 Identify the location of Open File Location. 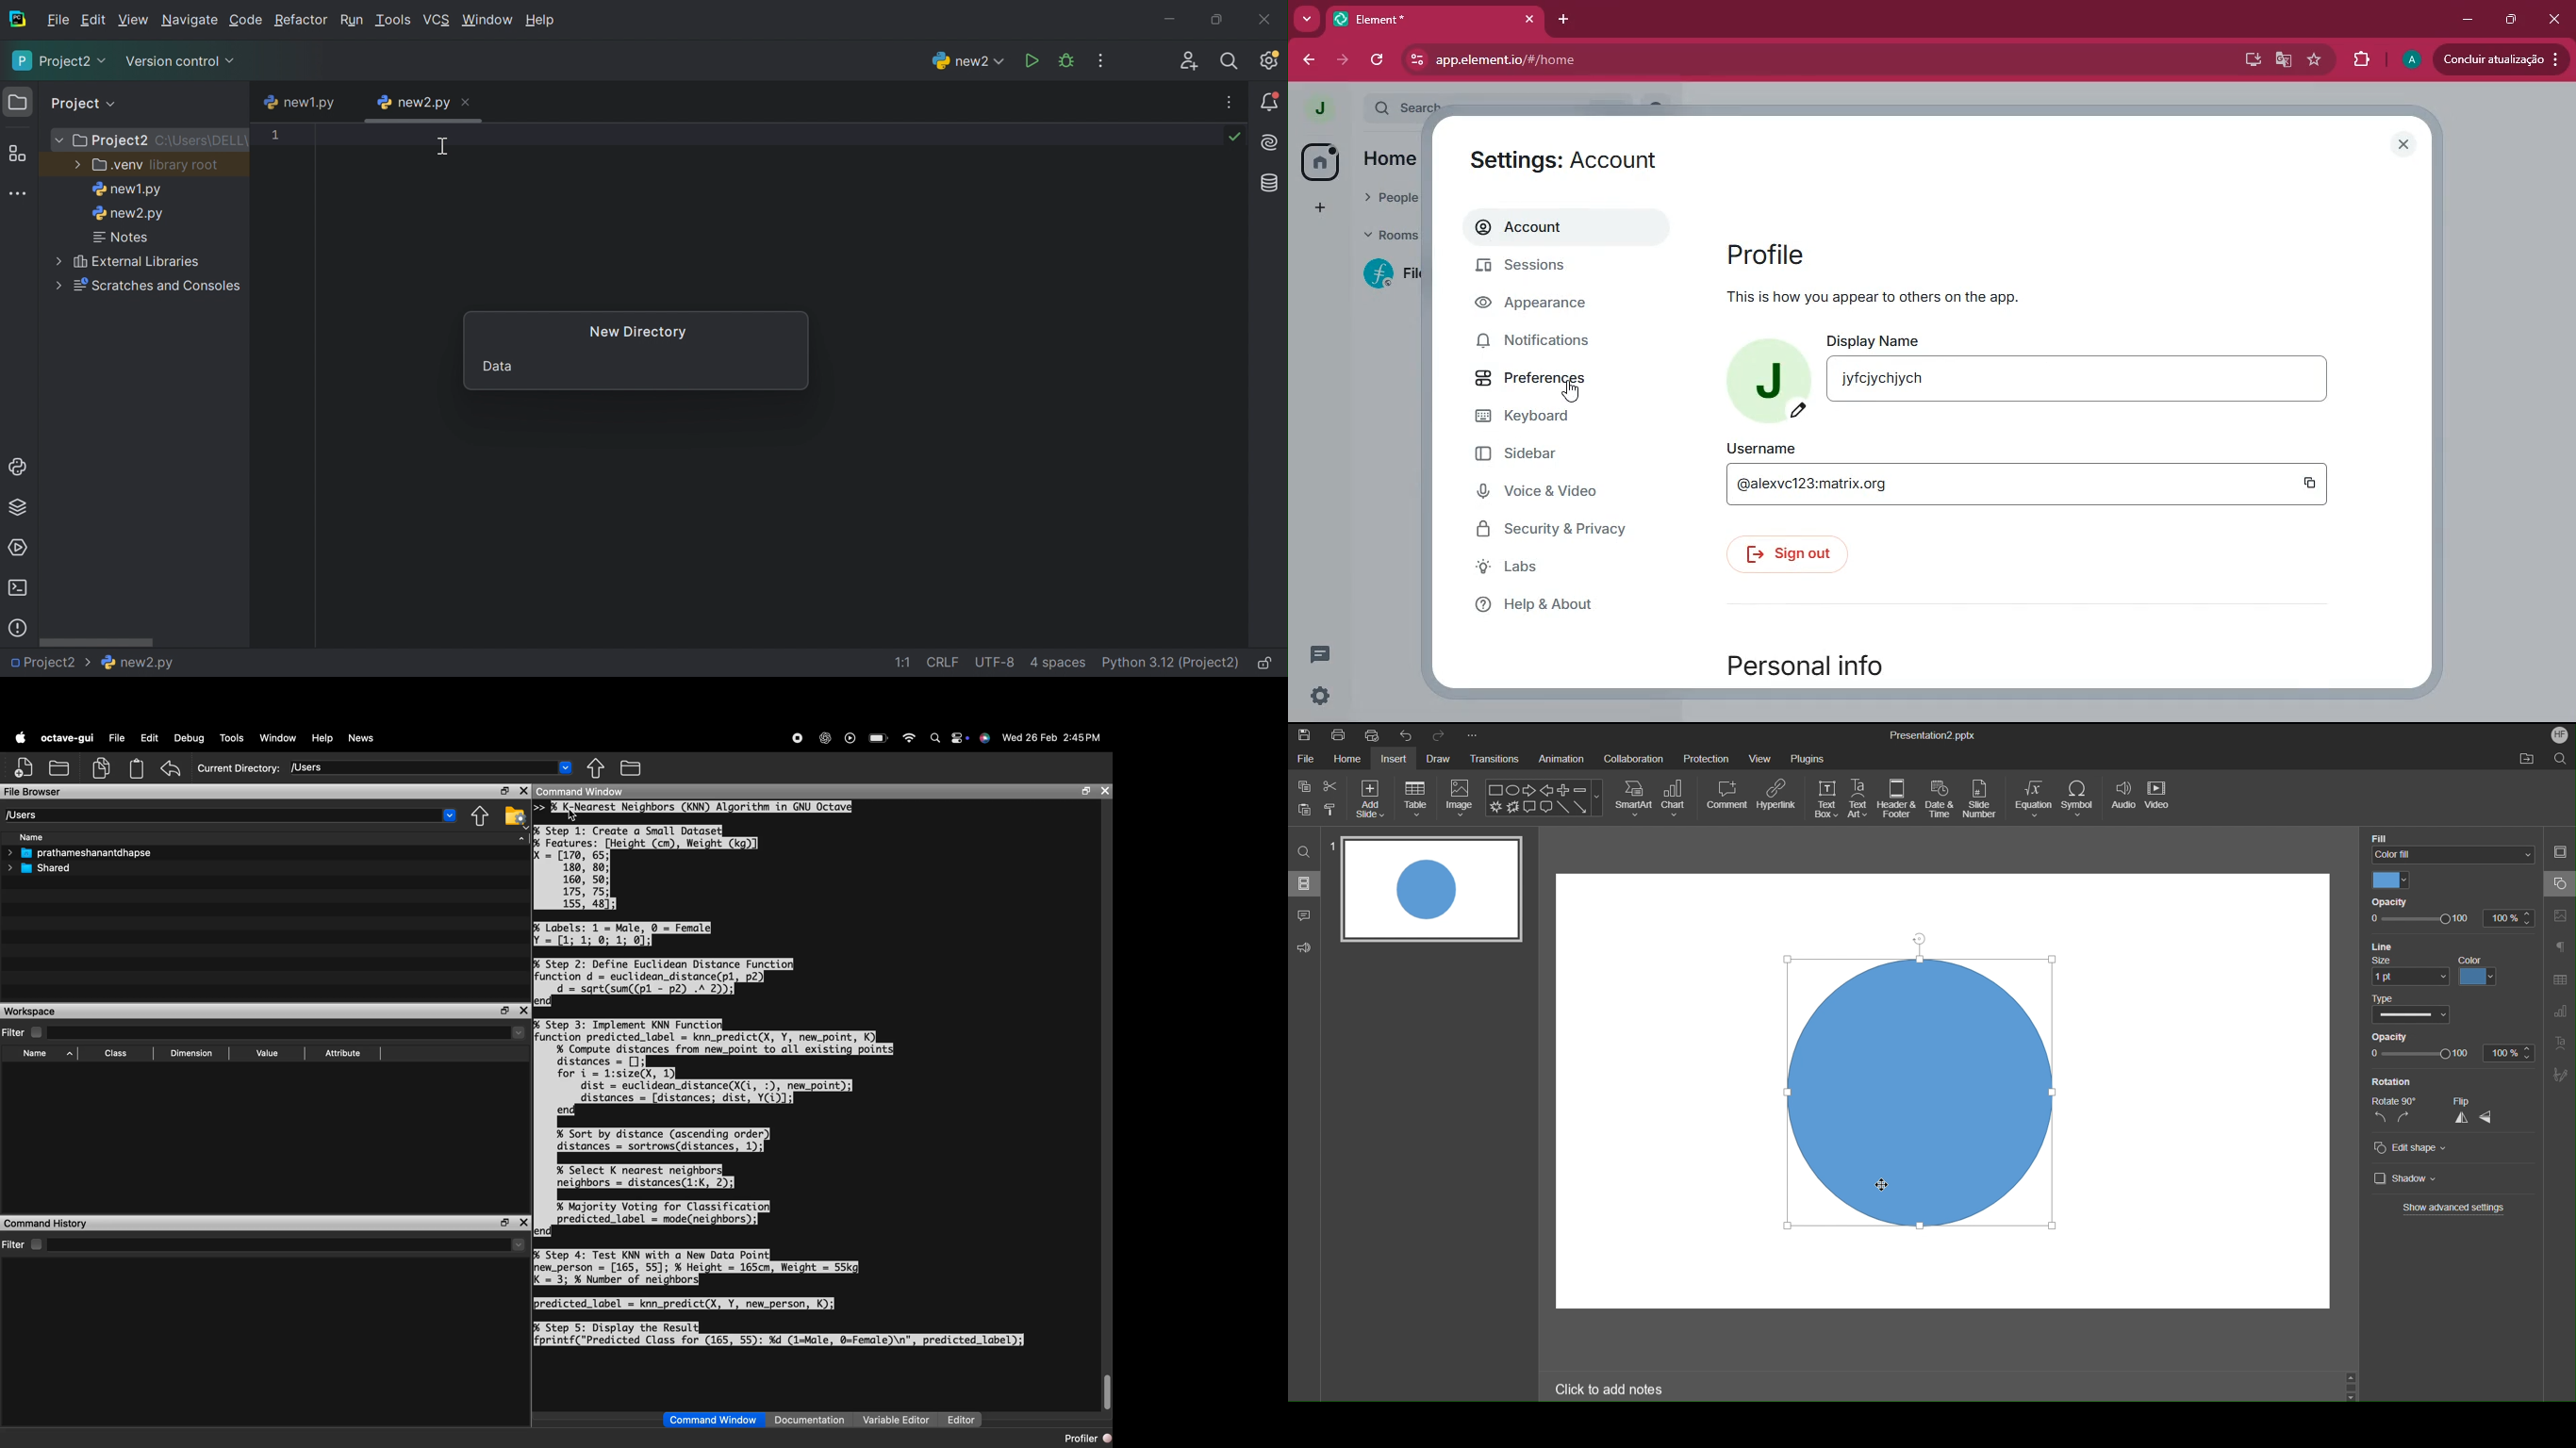
(2526, 760).